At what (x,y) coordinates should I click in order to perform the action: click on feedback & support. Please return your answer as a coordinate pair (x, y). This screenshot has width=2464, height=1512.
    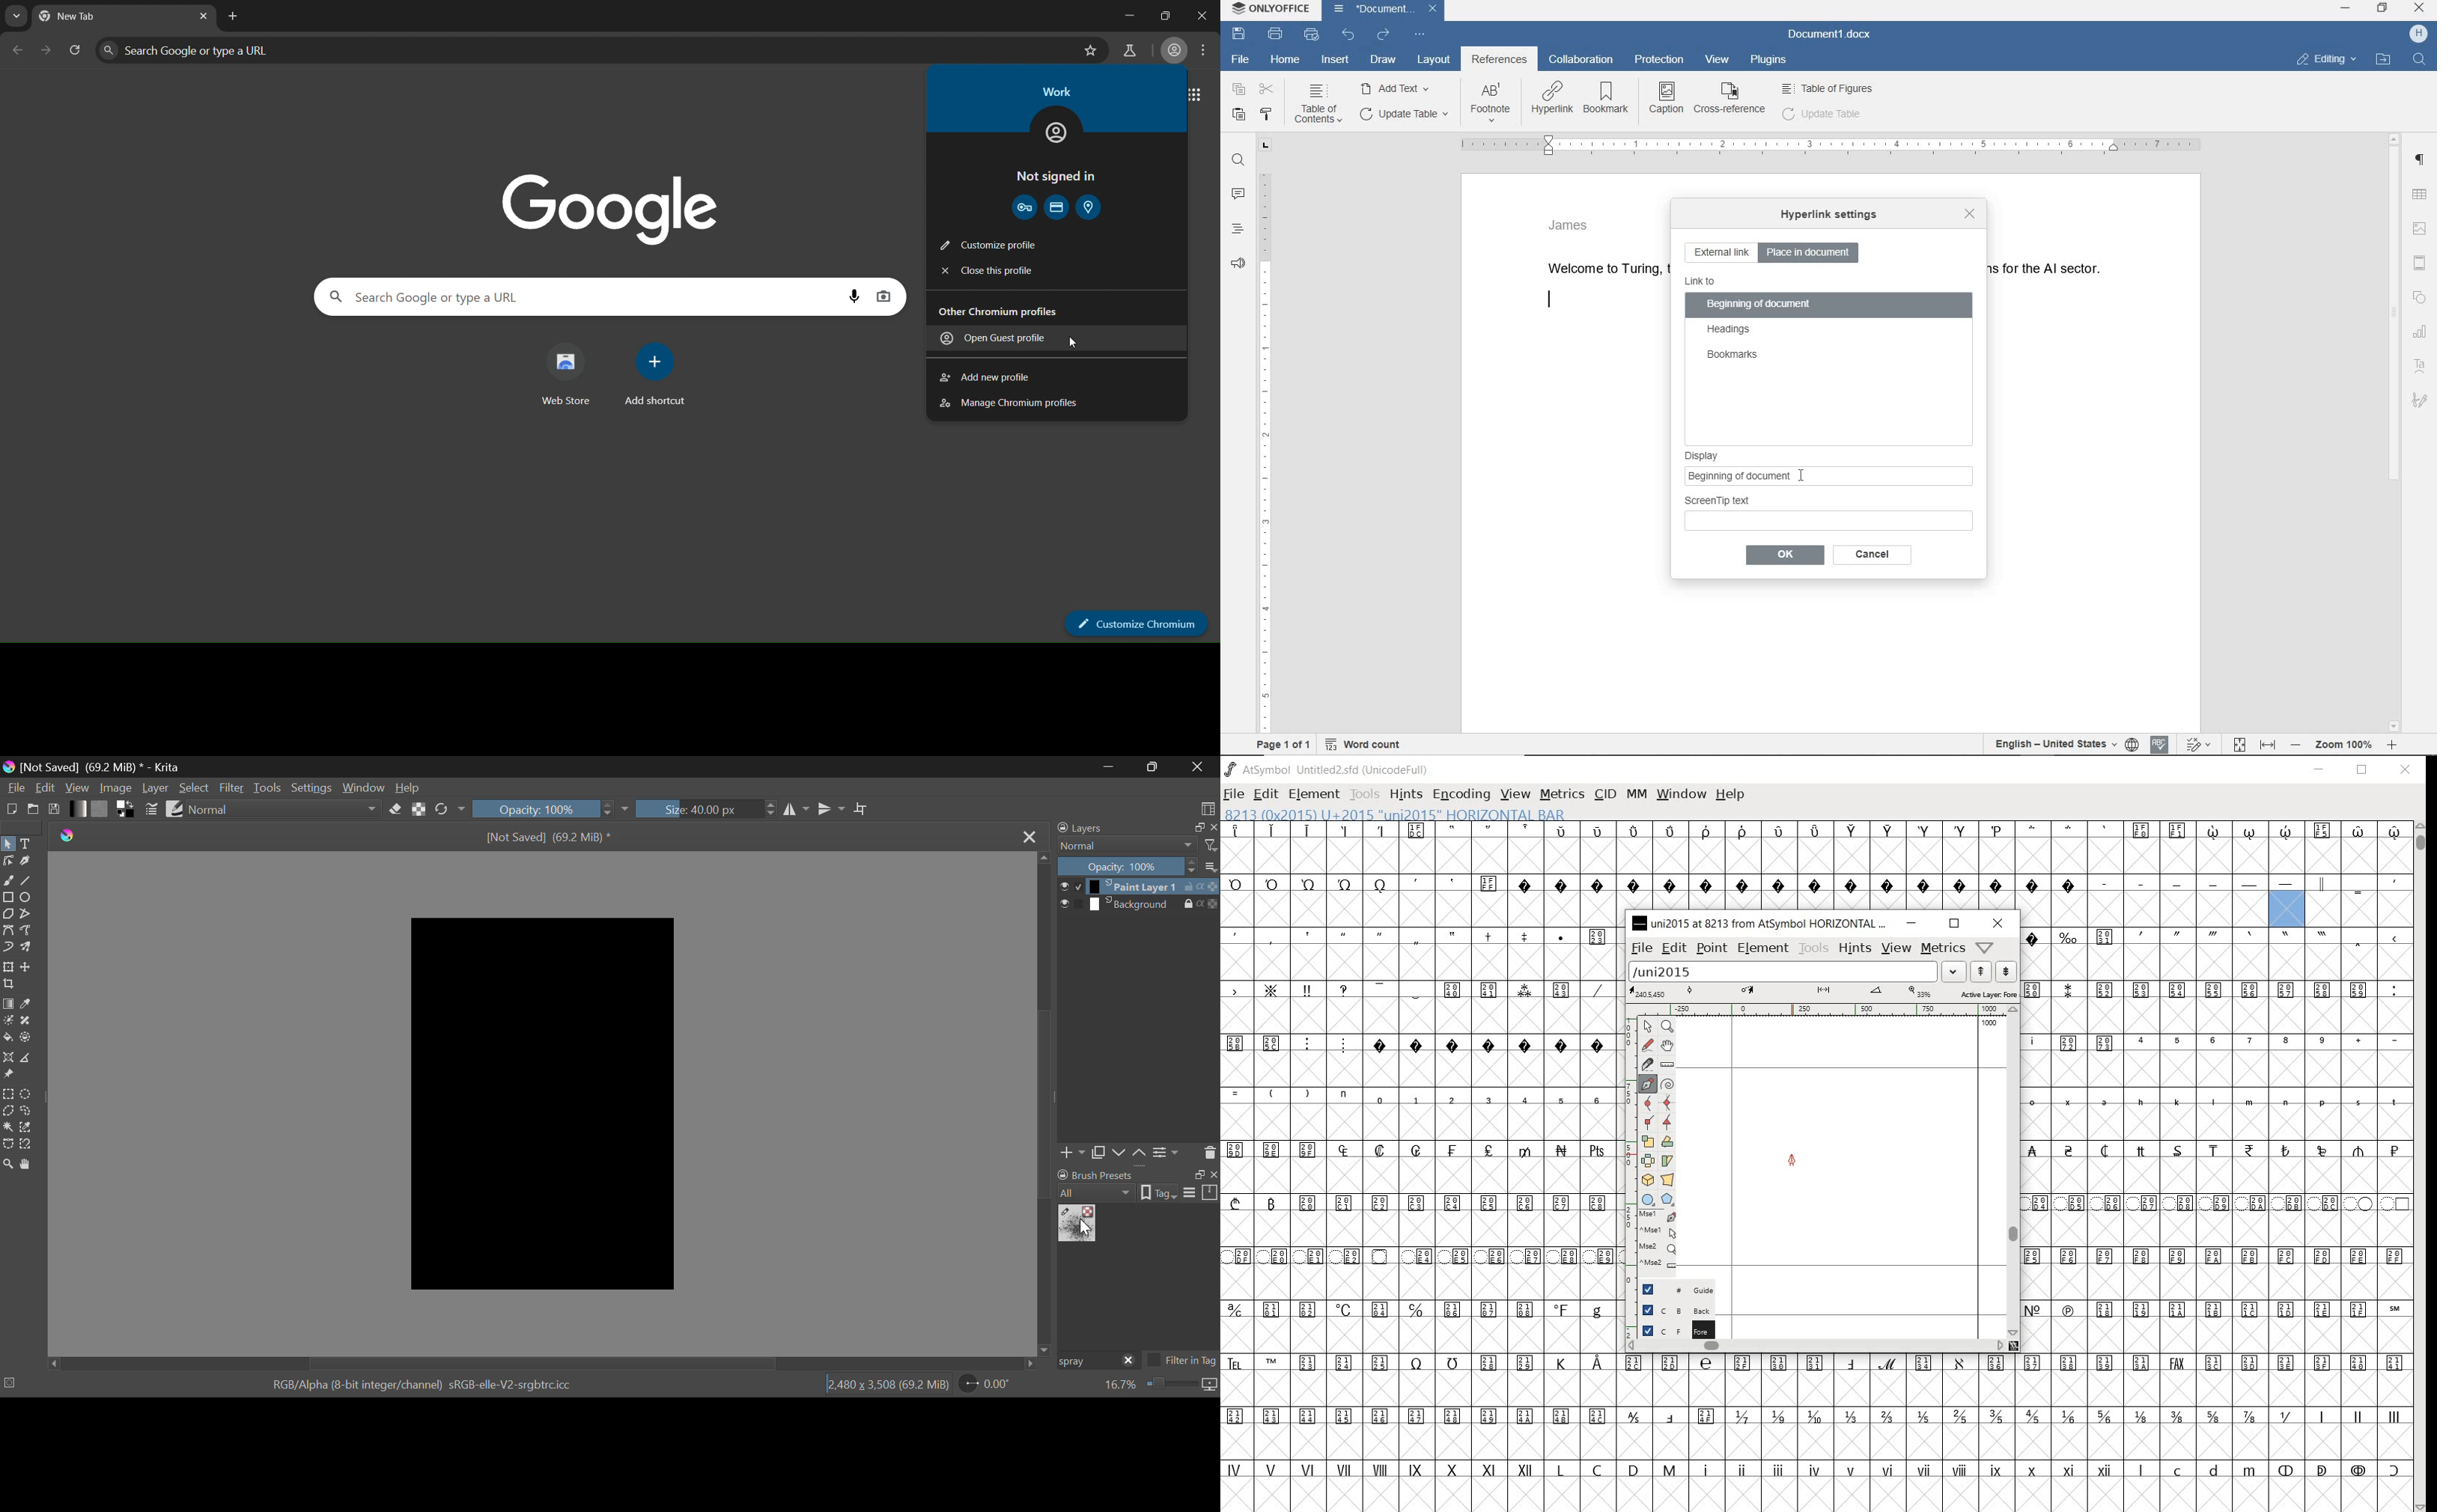
    Looking at the image, I should click on (1236, 266).